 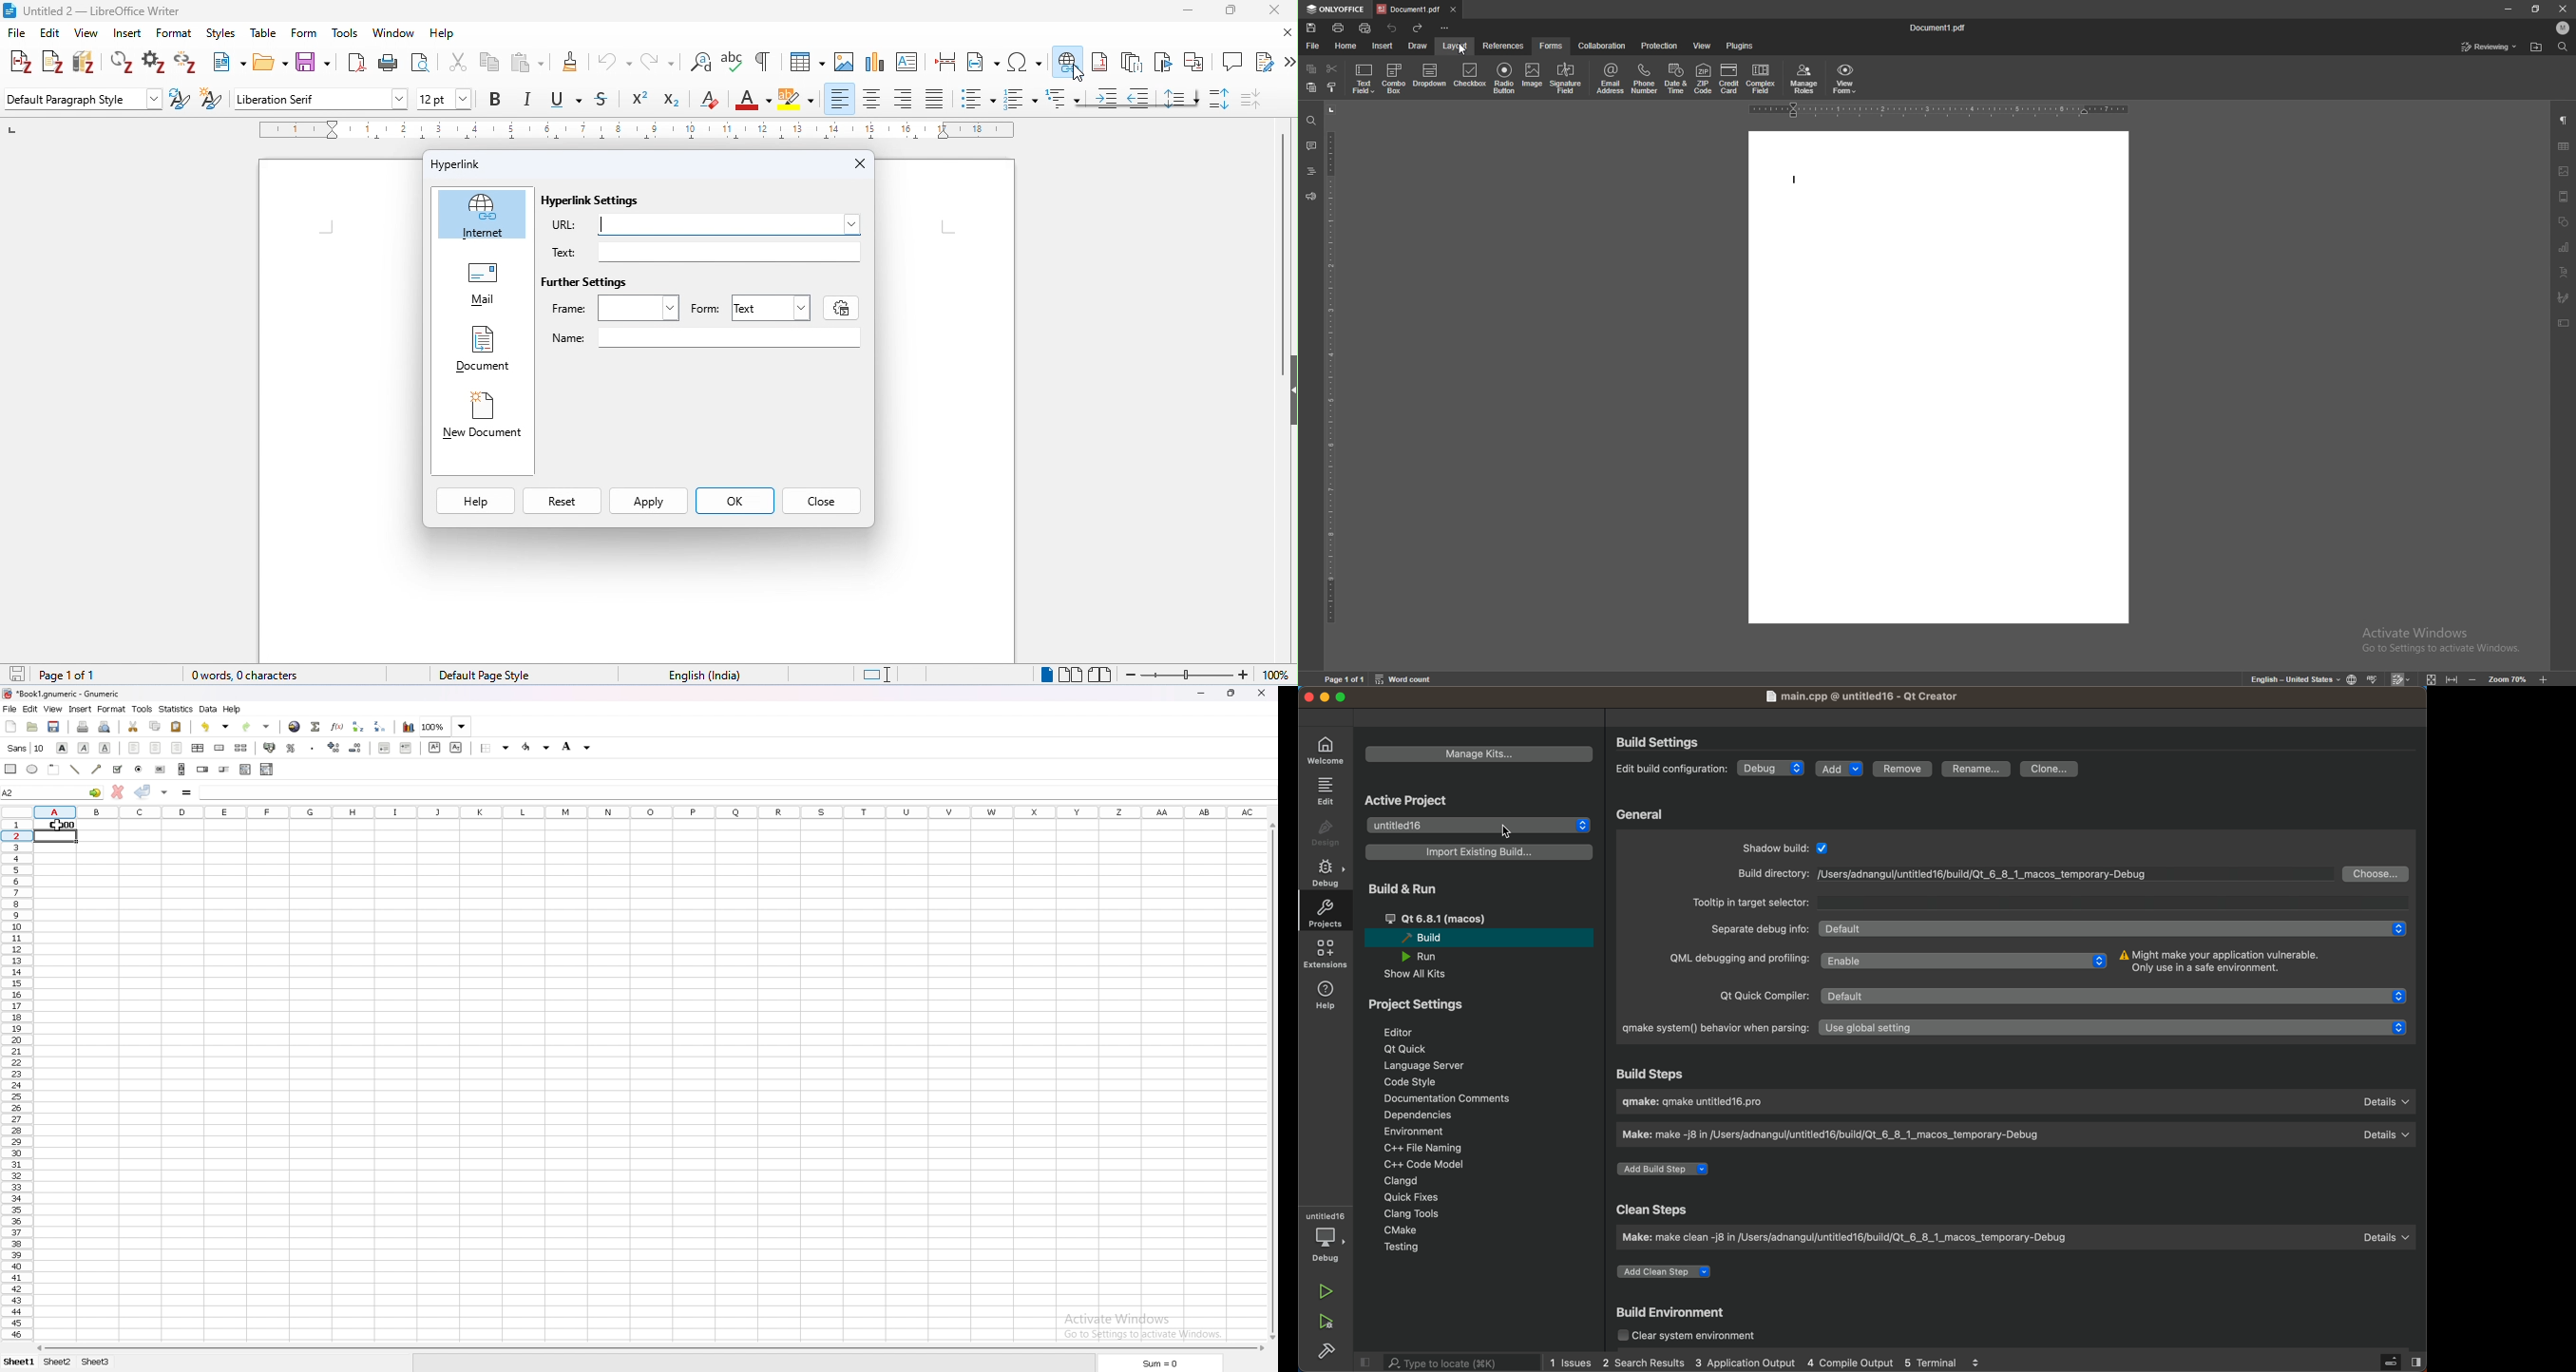 What do you see at coordinates (1327, 912) in the screenshot?
I see `projects` at bounding box center [1327, 912].